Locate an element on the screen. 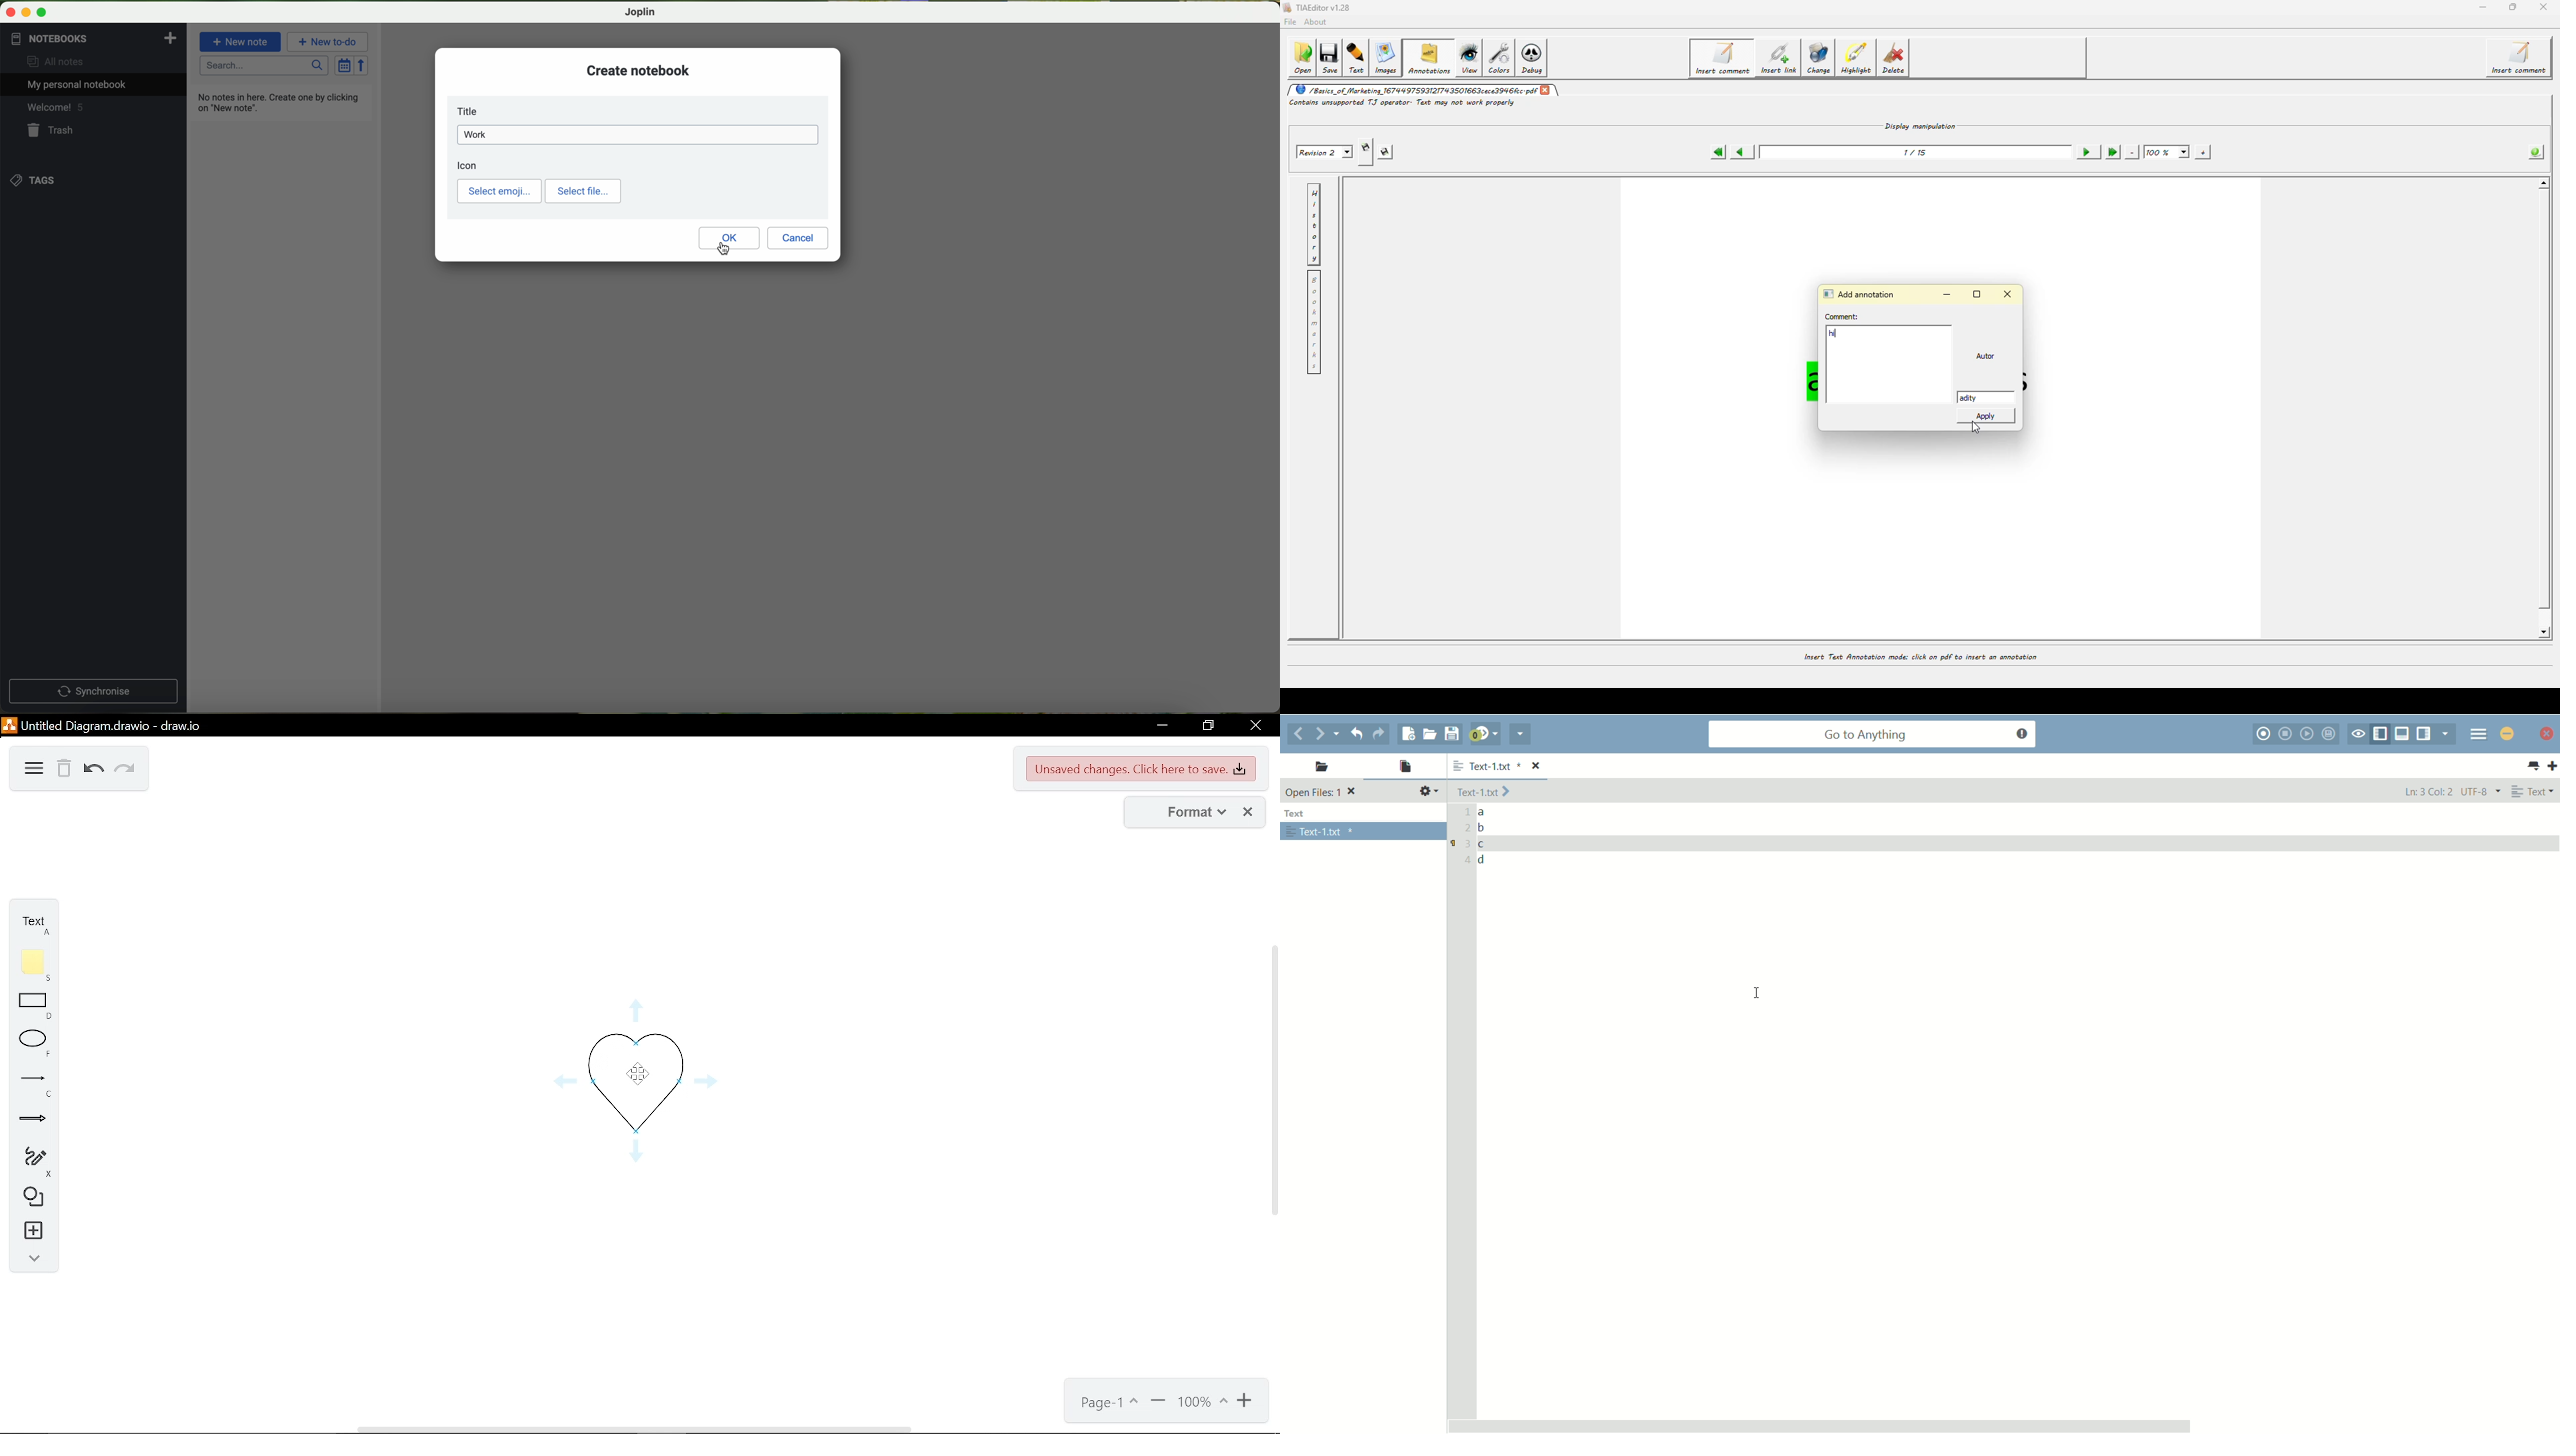   is located at coordinates (365, 66).